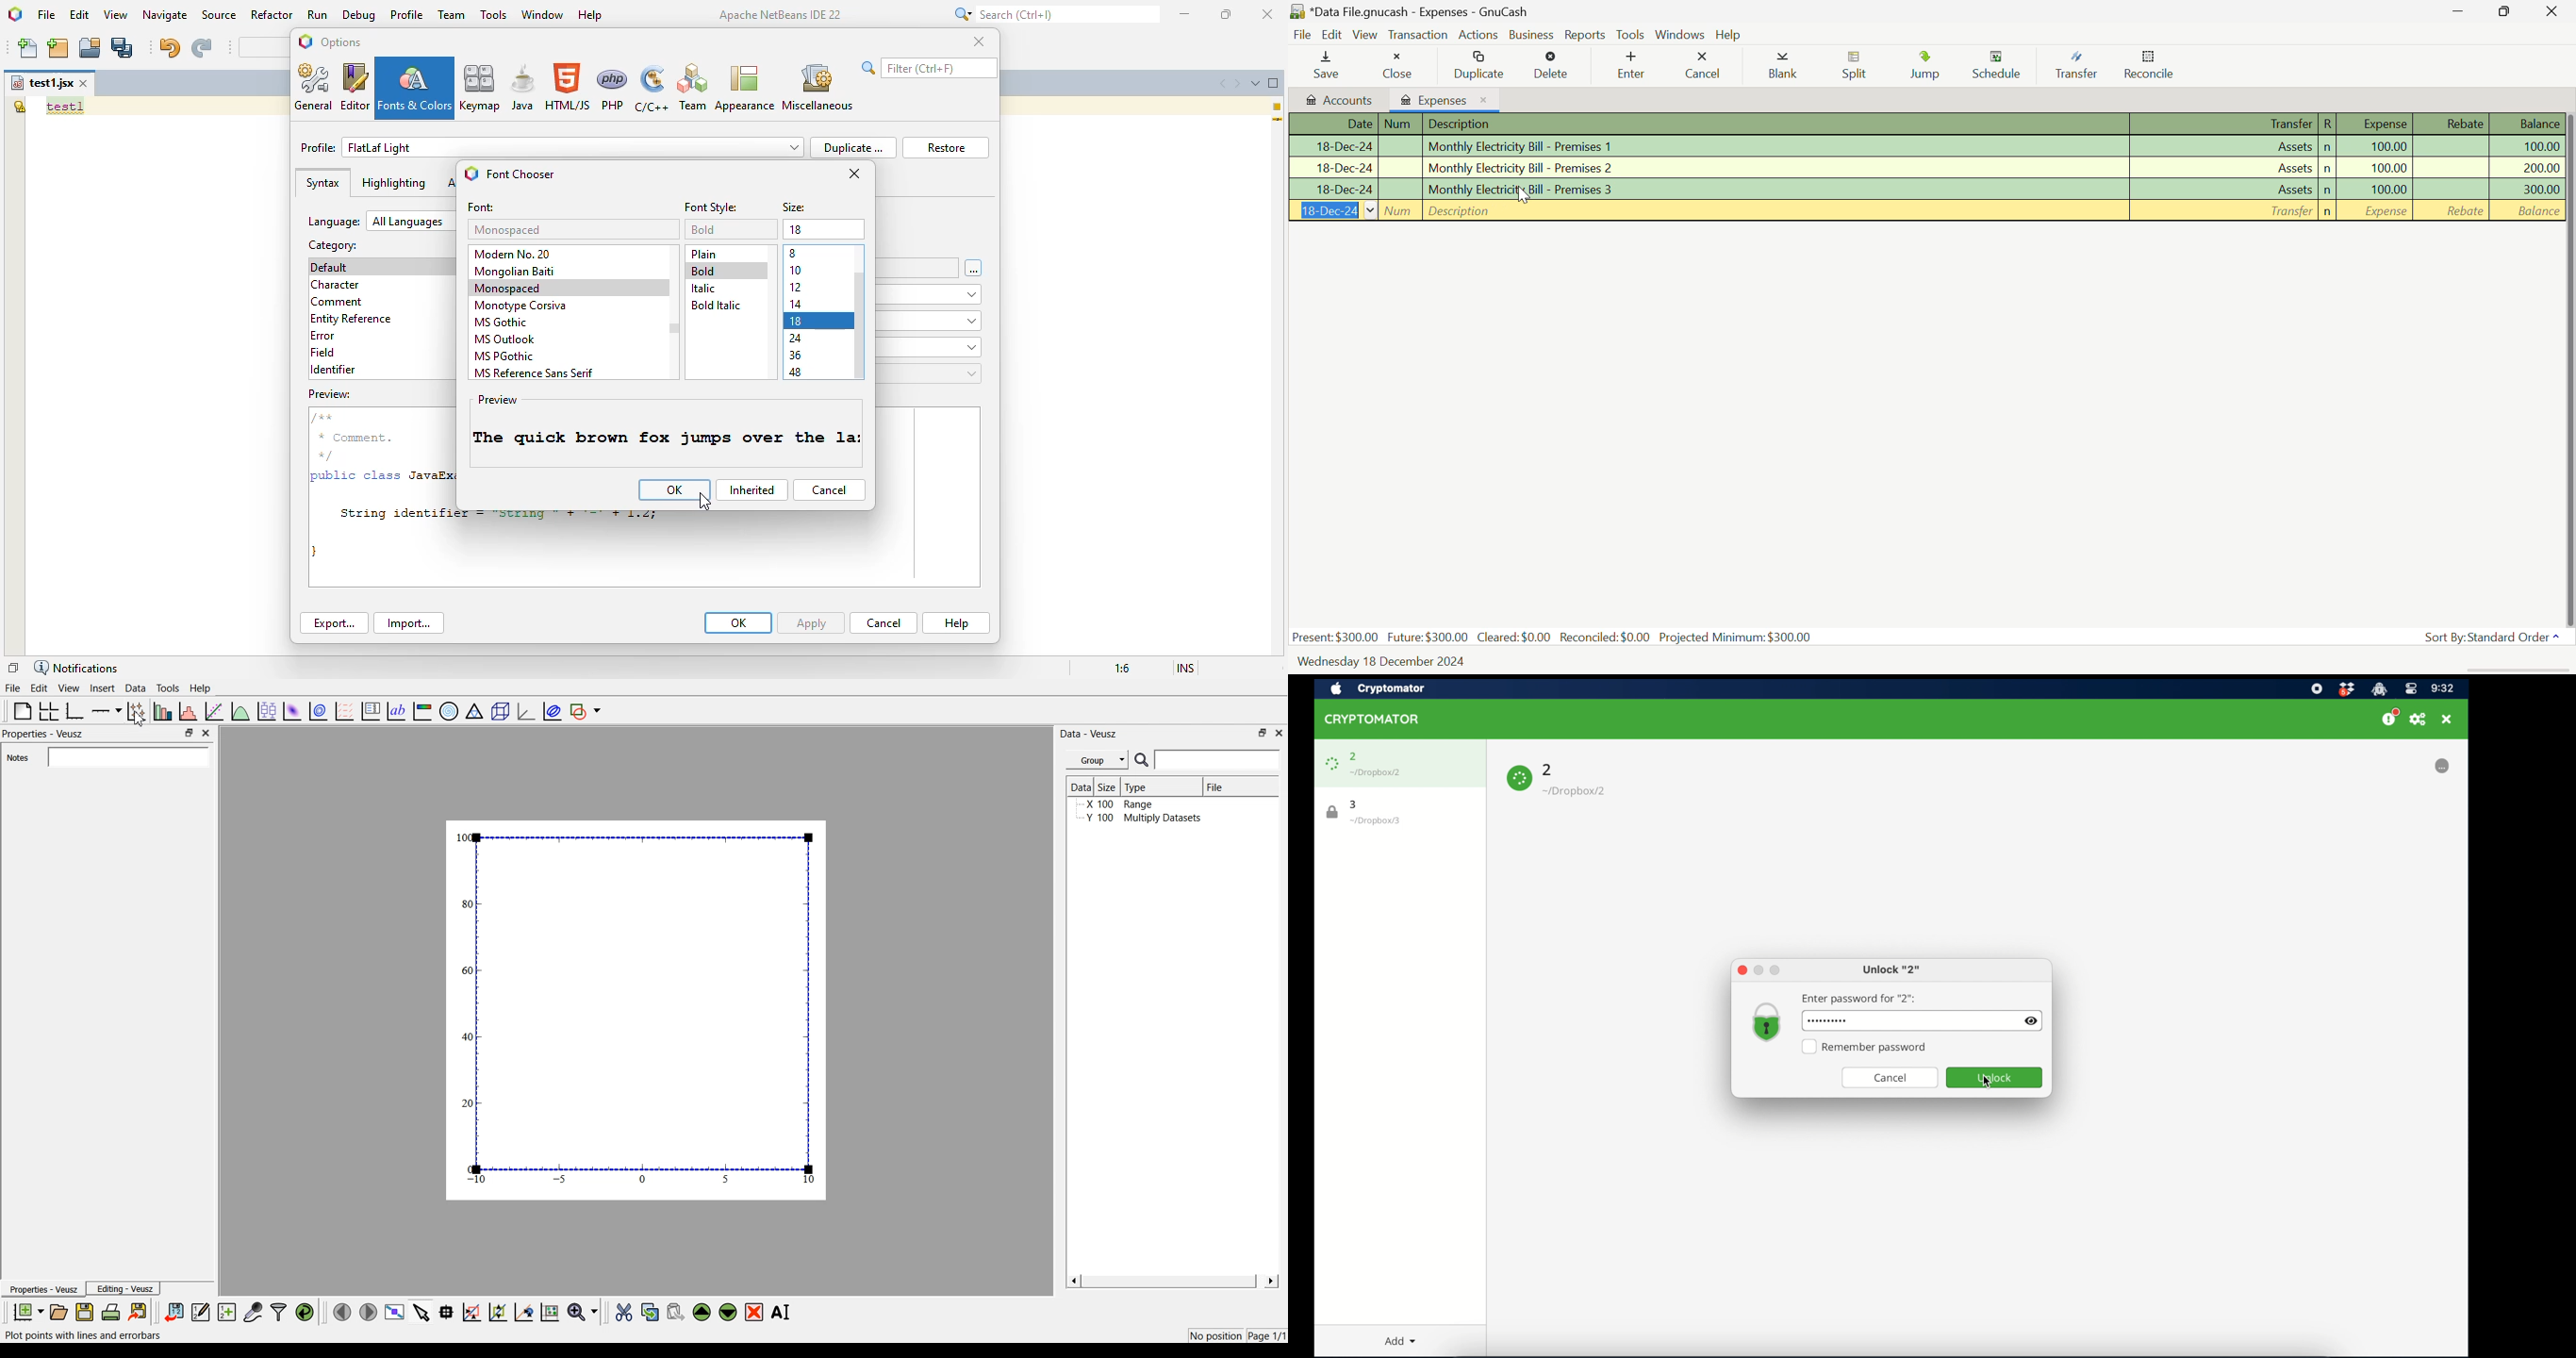  Describe the element at coordinates (1925, 148) in the screenshot. I see `Monthly Electricity Bill - Premises 1` at that location.